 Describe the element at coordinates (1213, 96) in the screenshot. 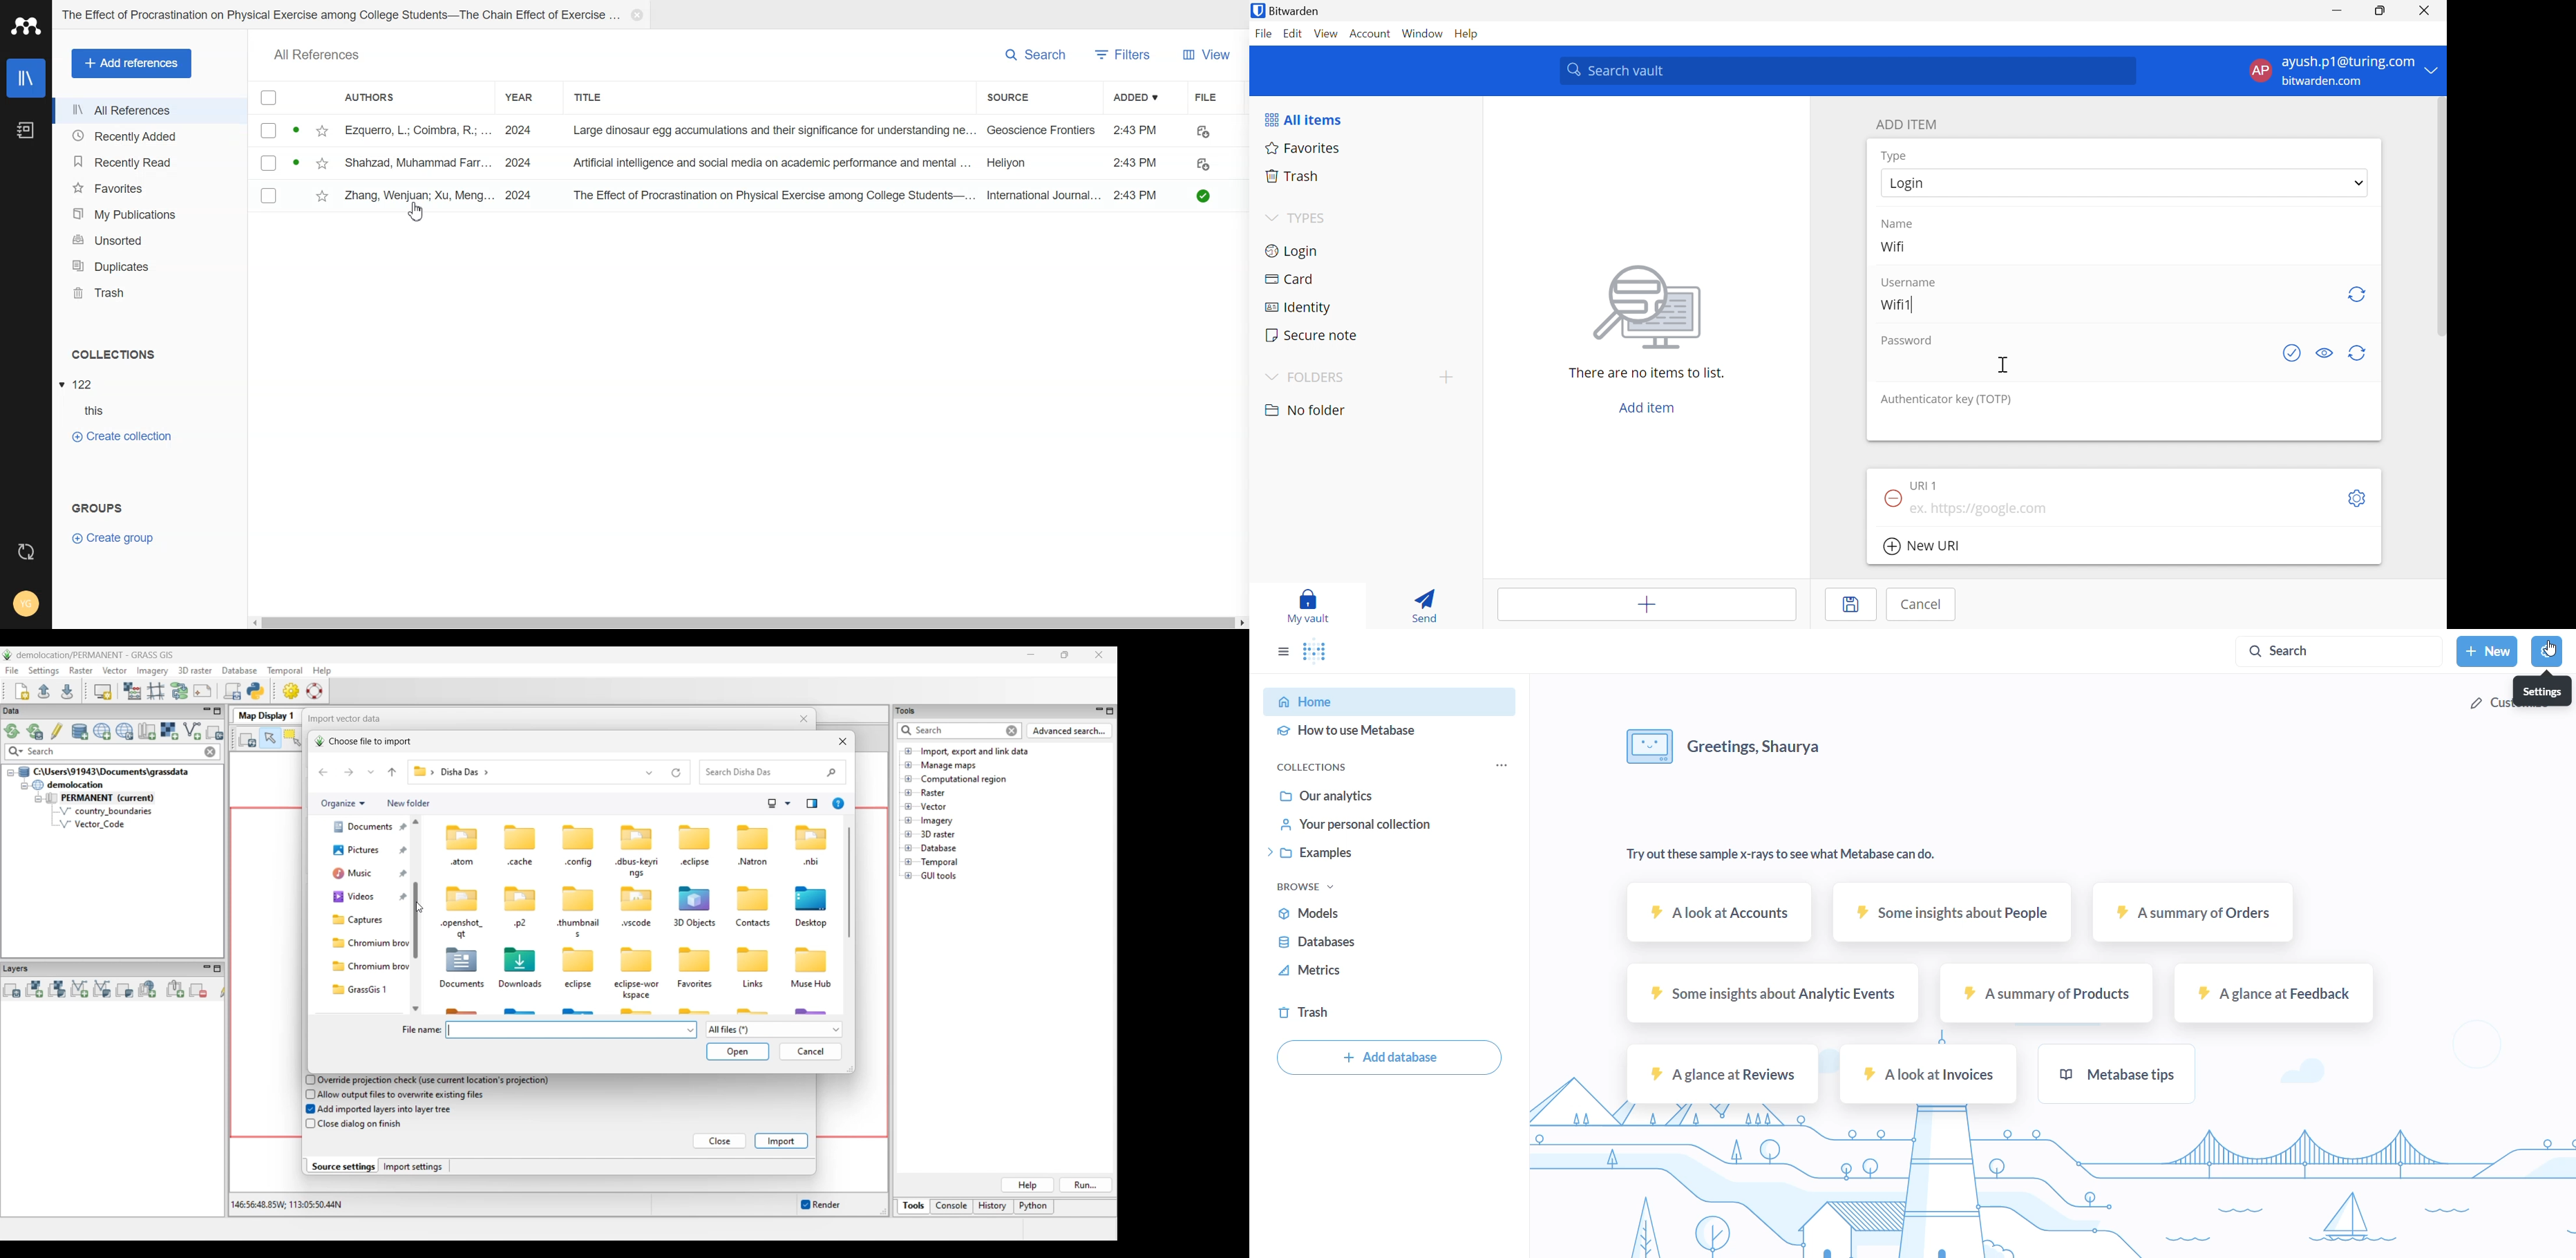

I see `File` at that location.